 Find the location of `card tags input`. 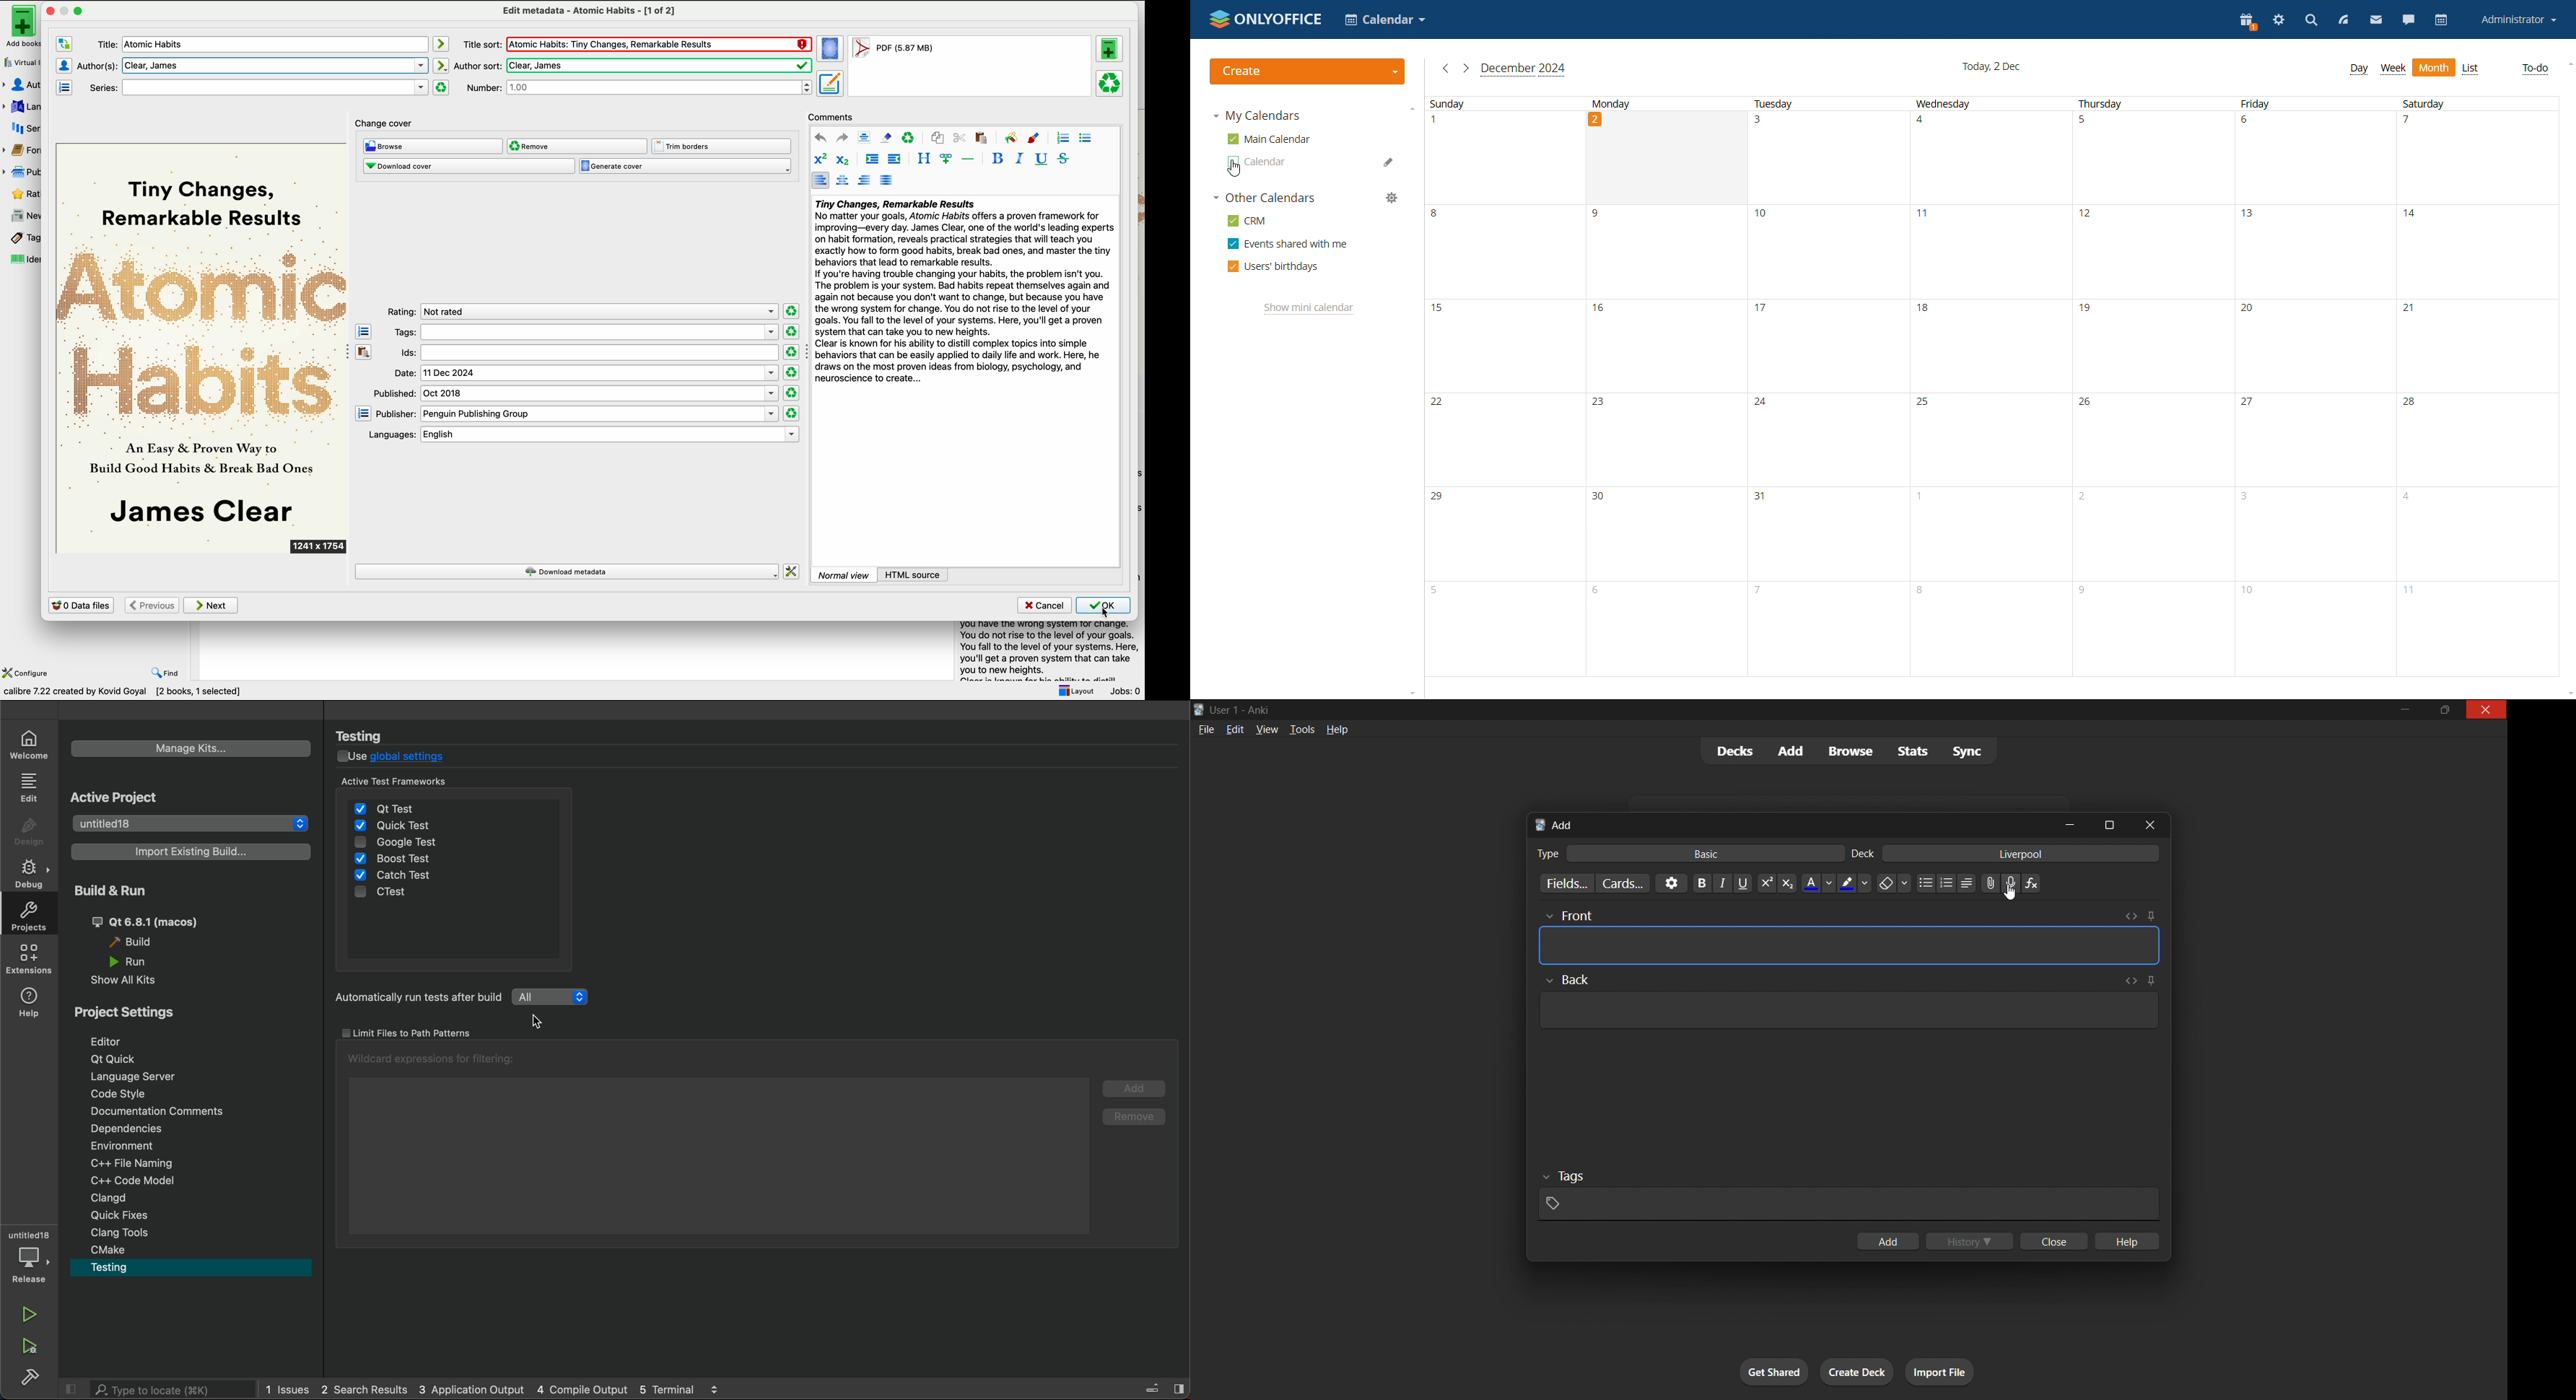

card tags input is located at coordinates (1846, 1195).